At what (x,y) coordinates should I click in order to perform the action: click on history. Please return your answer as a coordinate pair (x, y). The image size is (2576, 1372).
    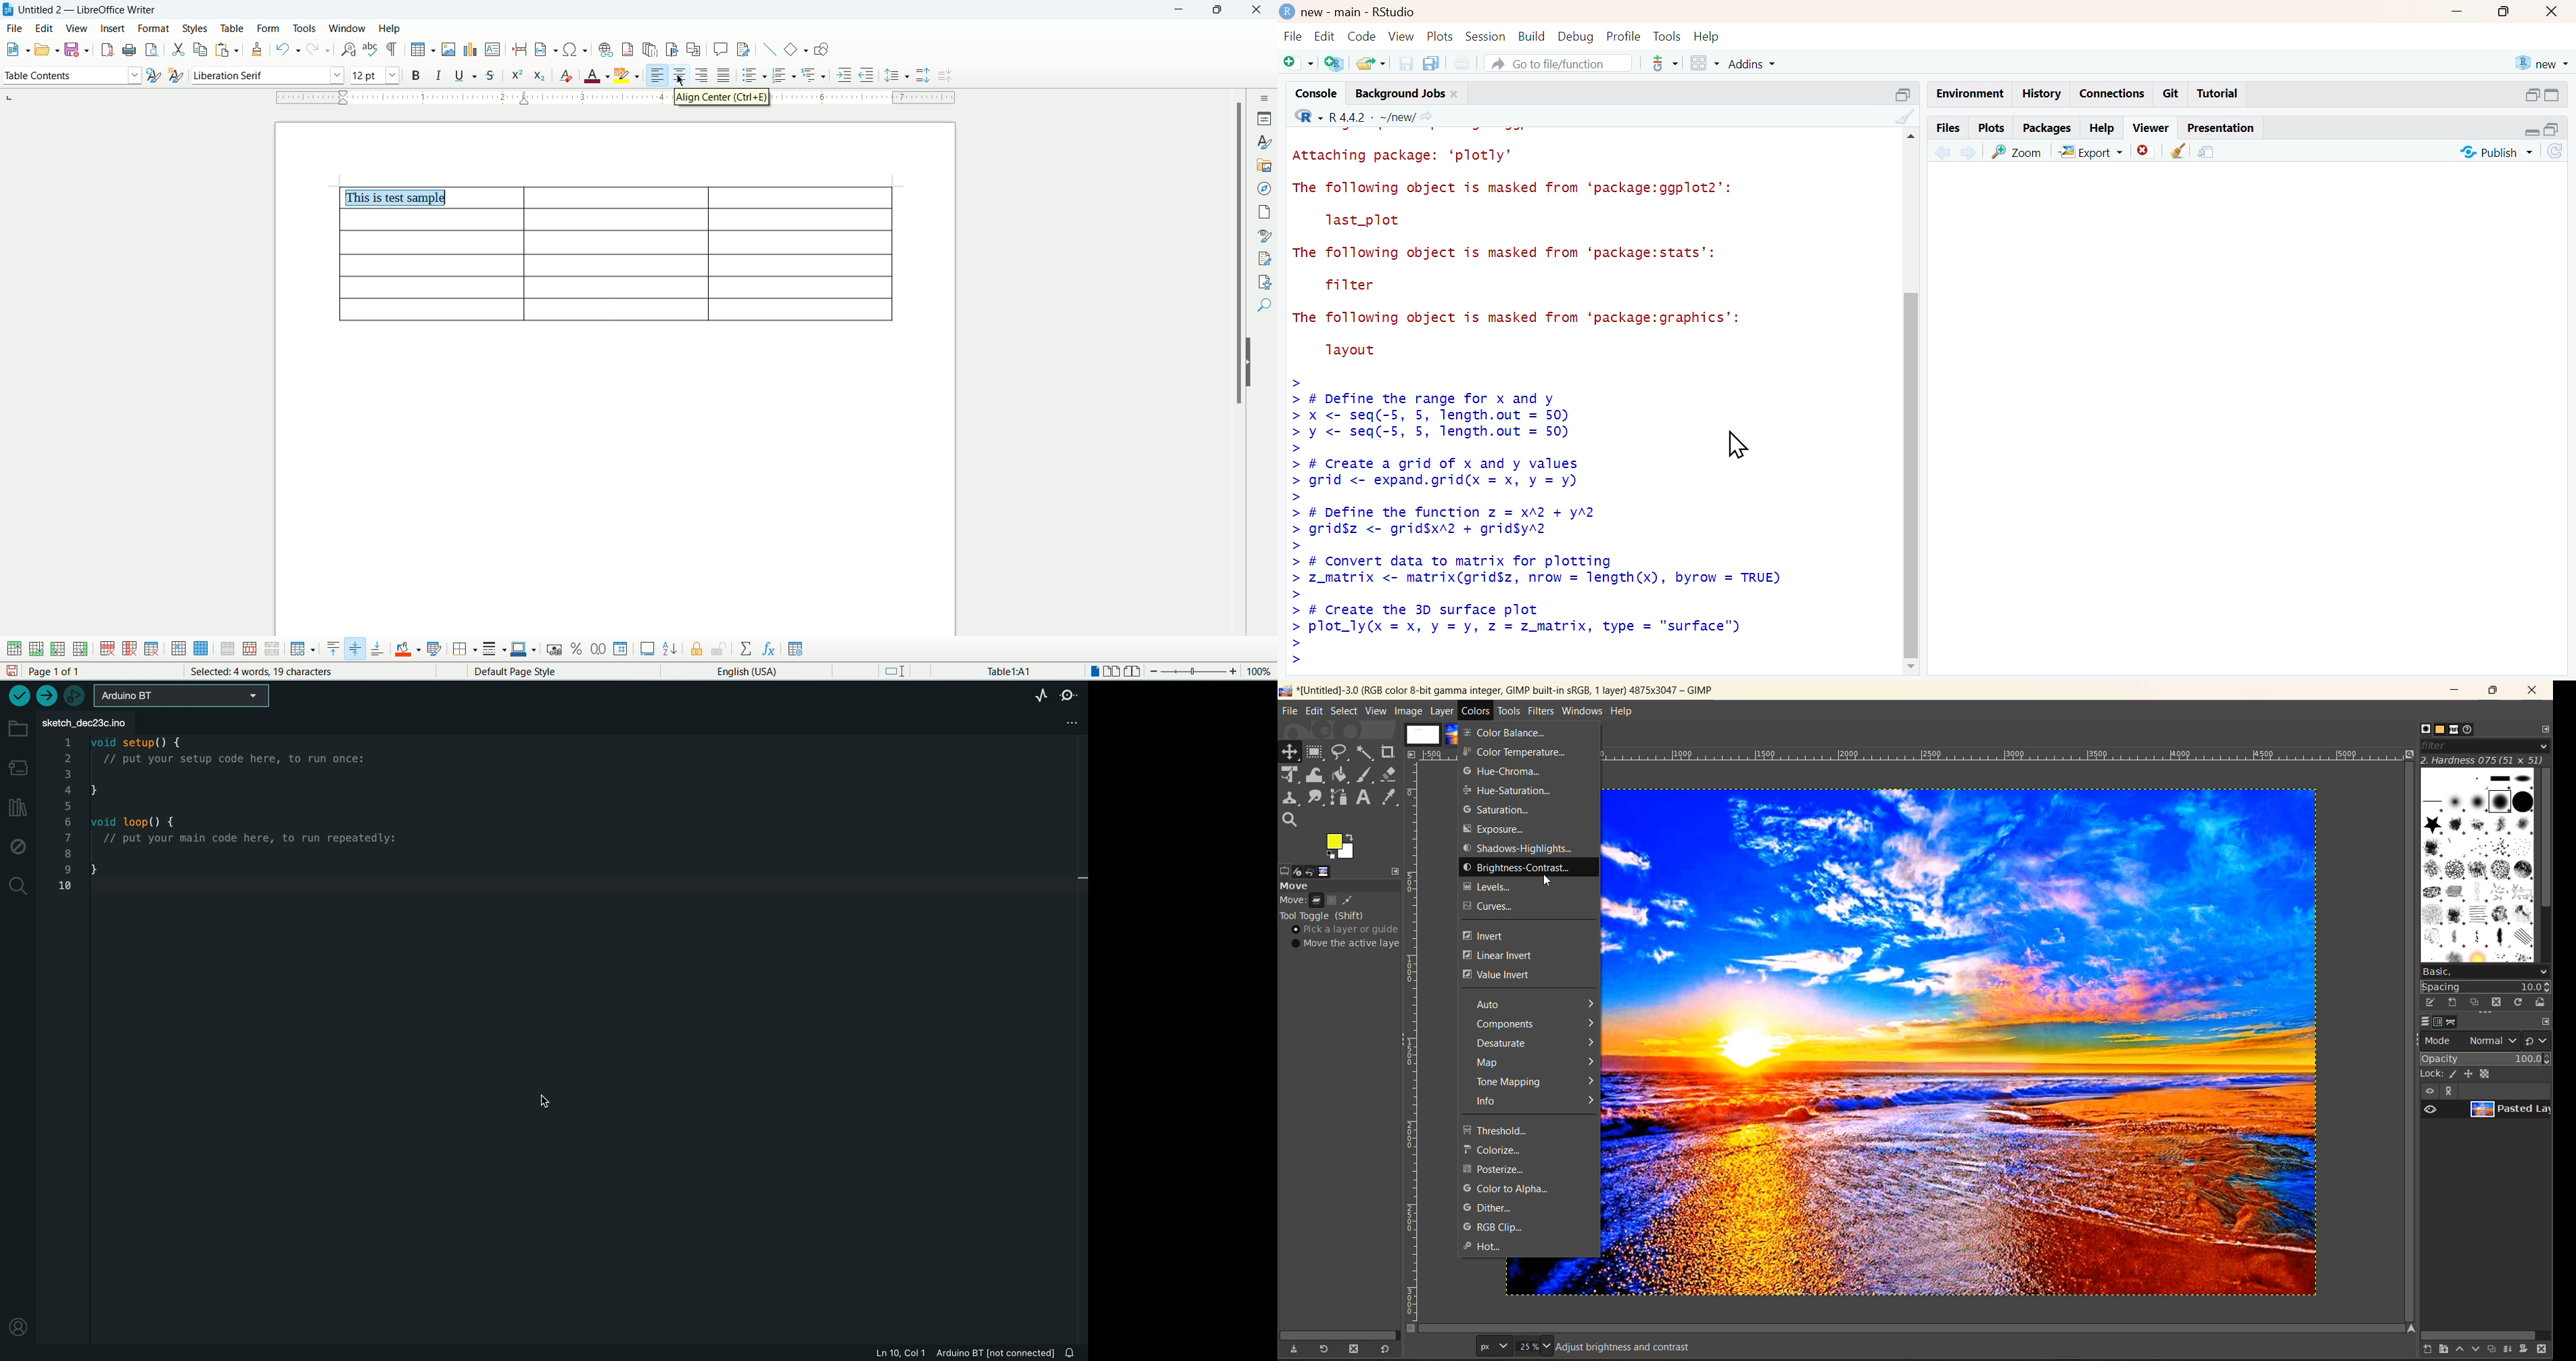
    Looking at the image, I should click on (2040, 94).